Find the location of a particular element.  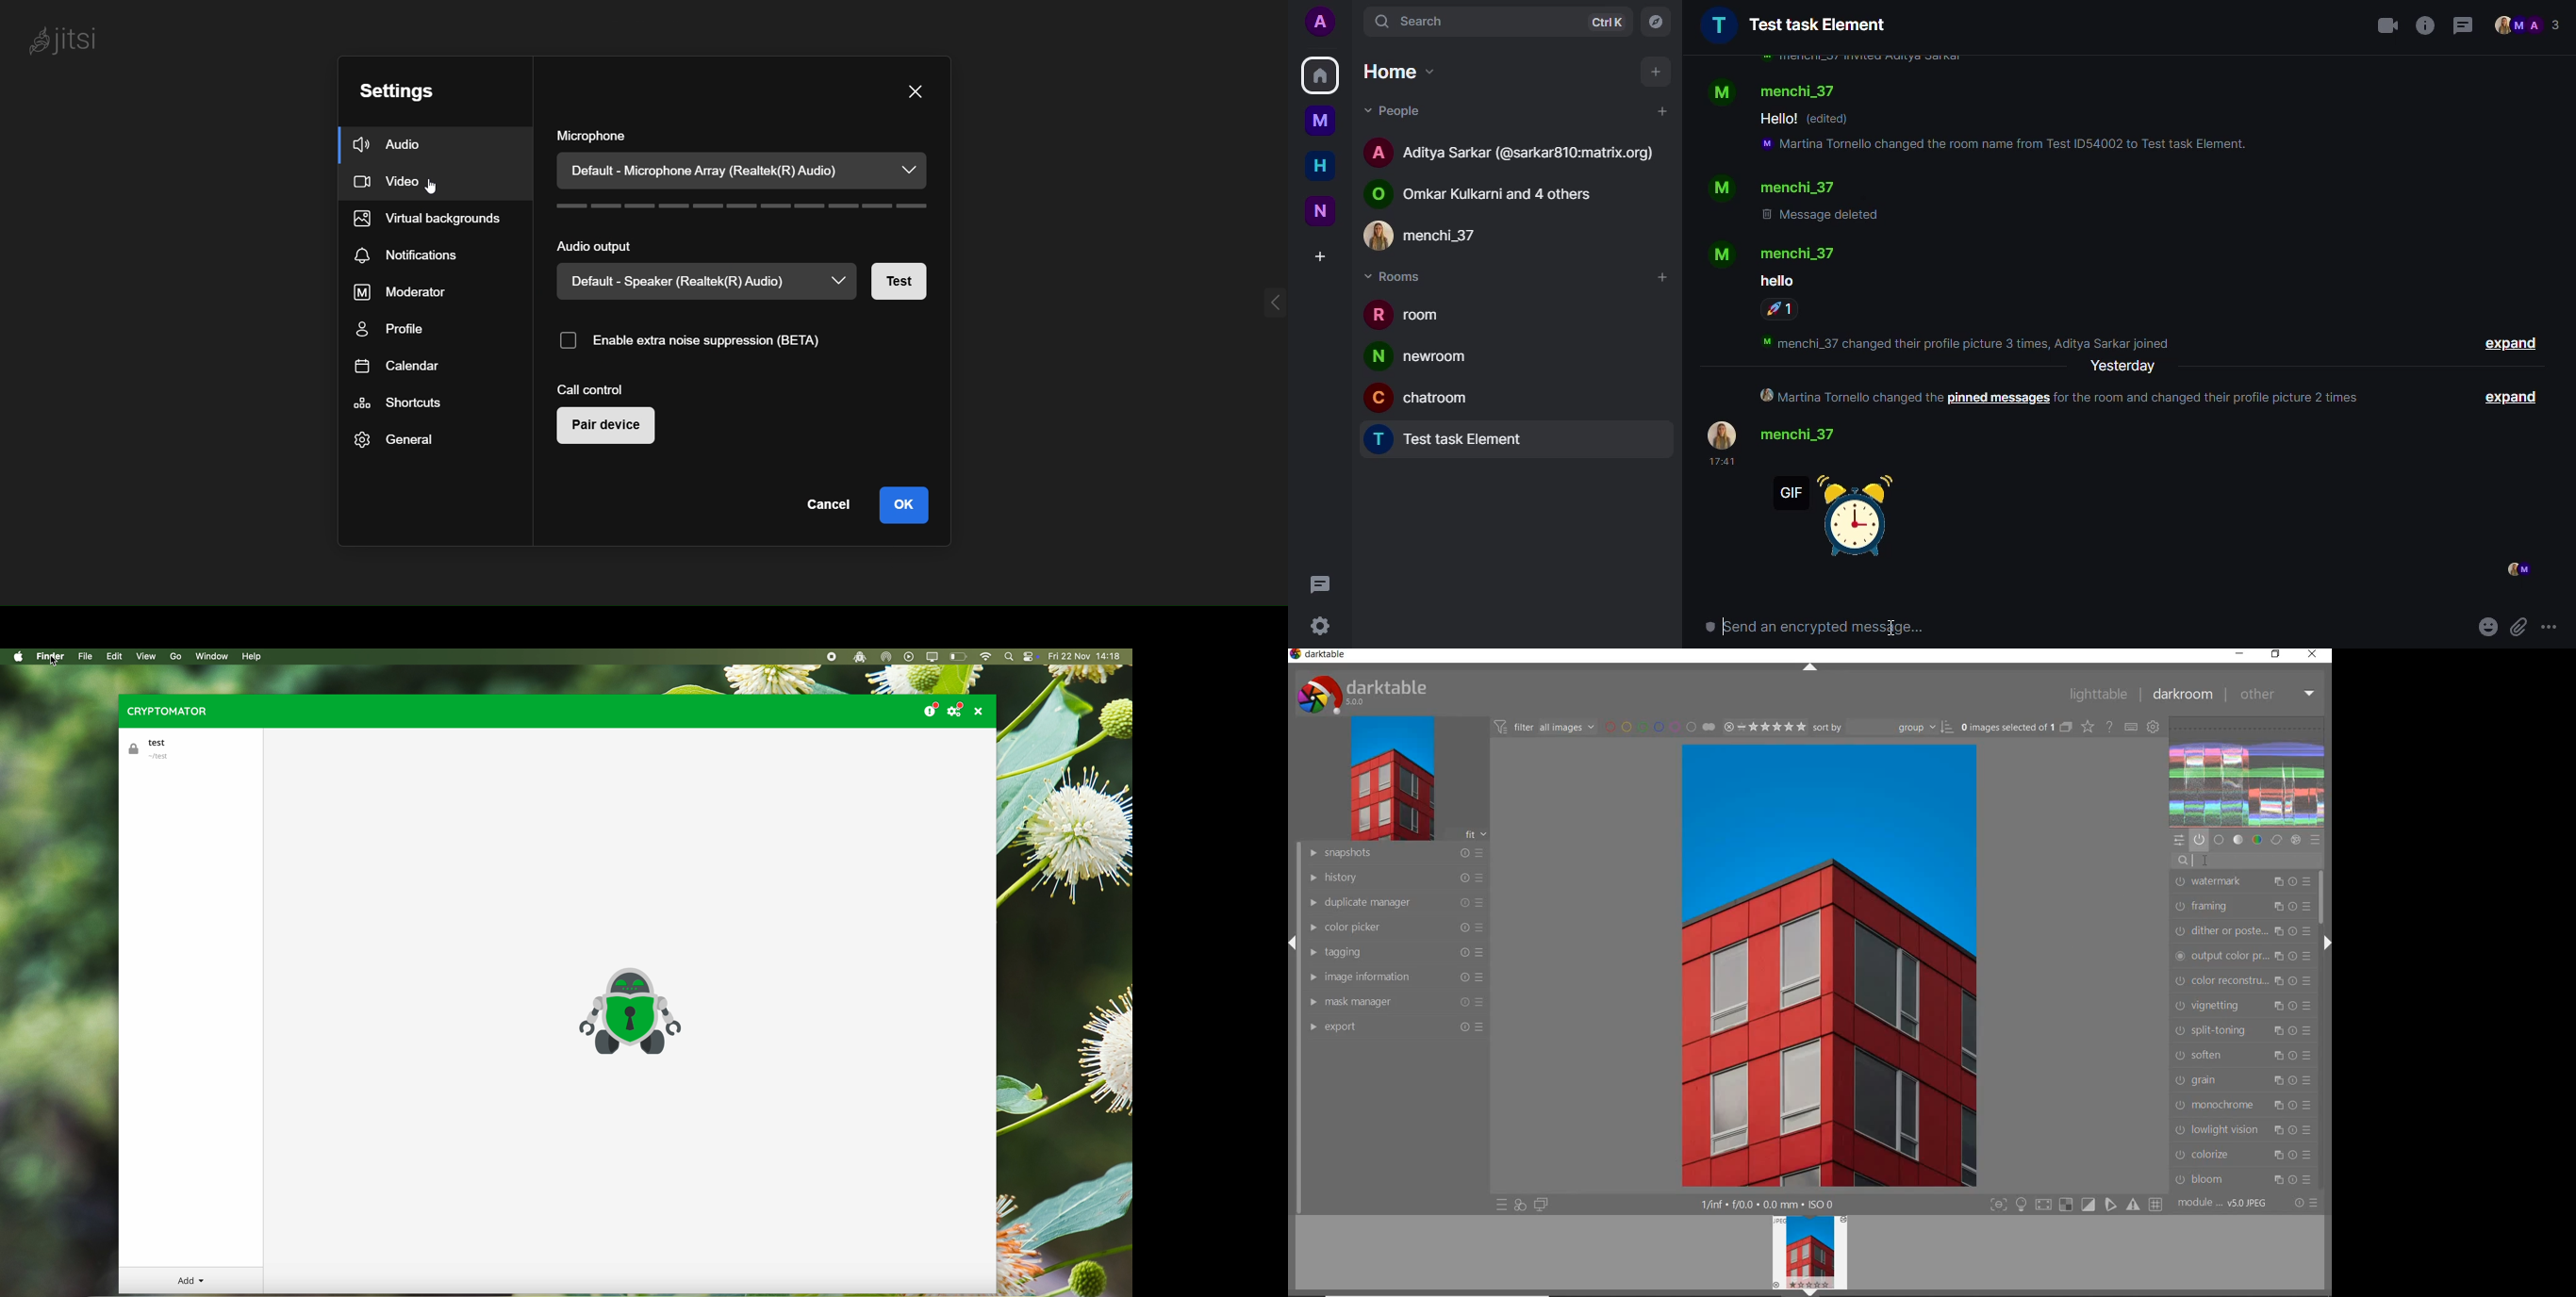

close dialog is located at coordinates (918, 91).